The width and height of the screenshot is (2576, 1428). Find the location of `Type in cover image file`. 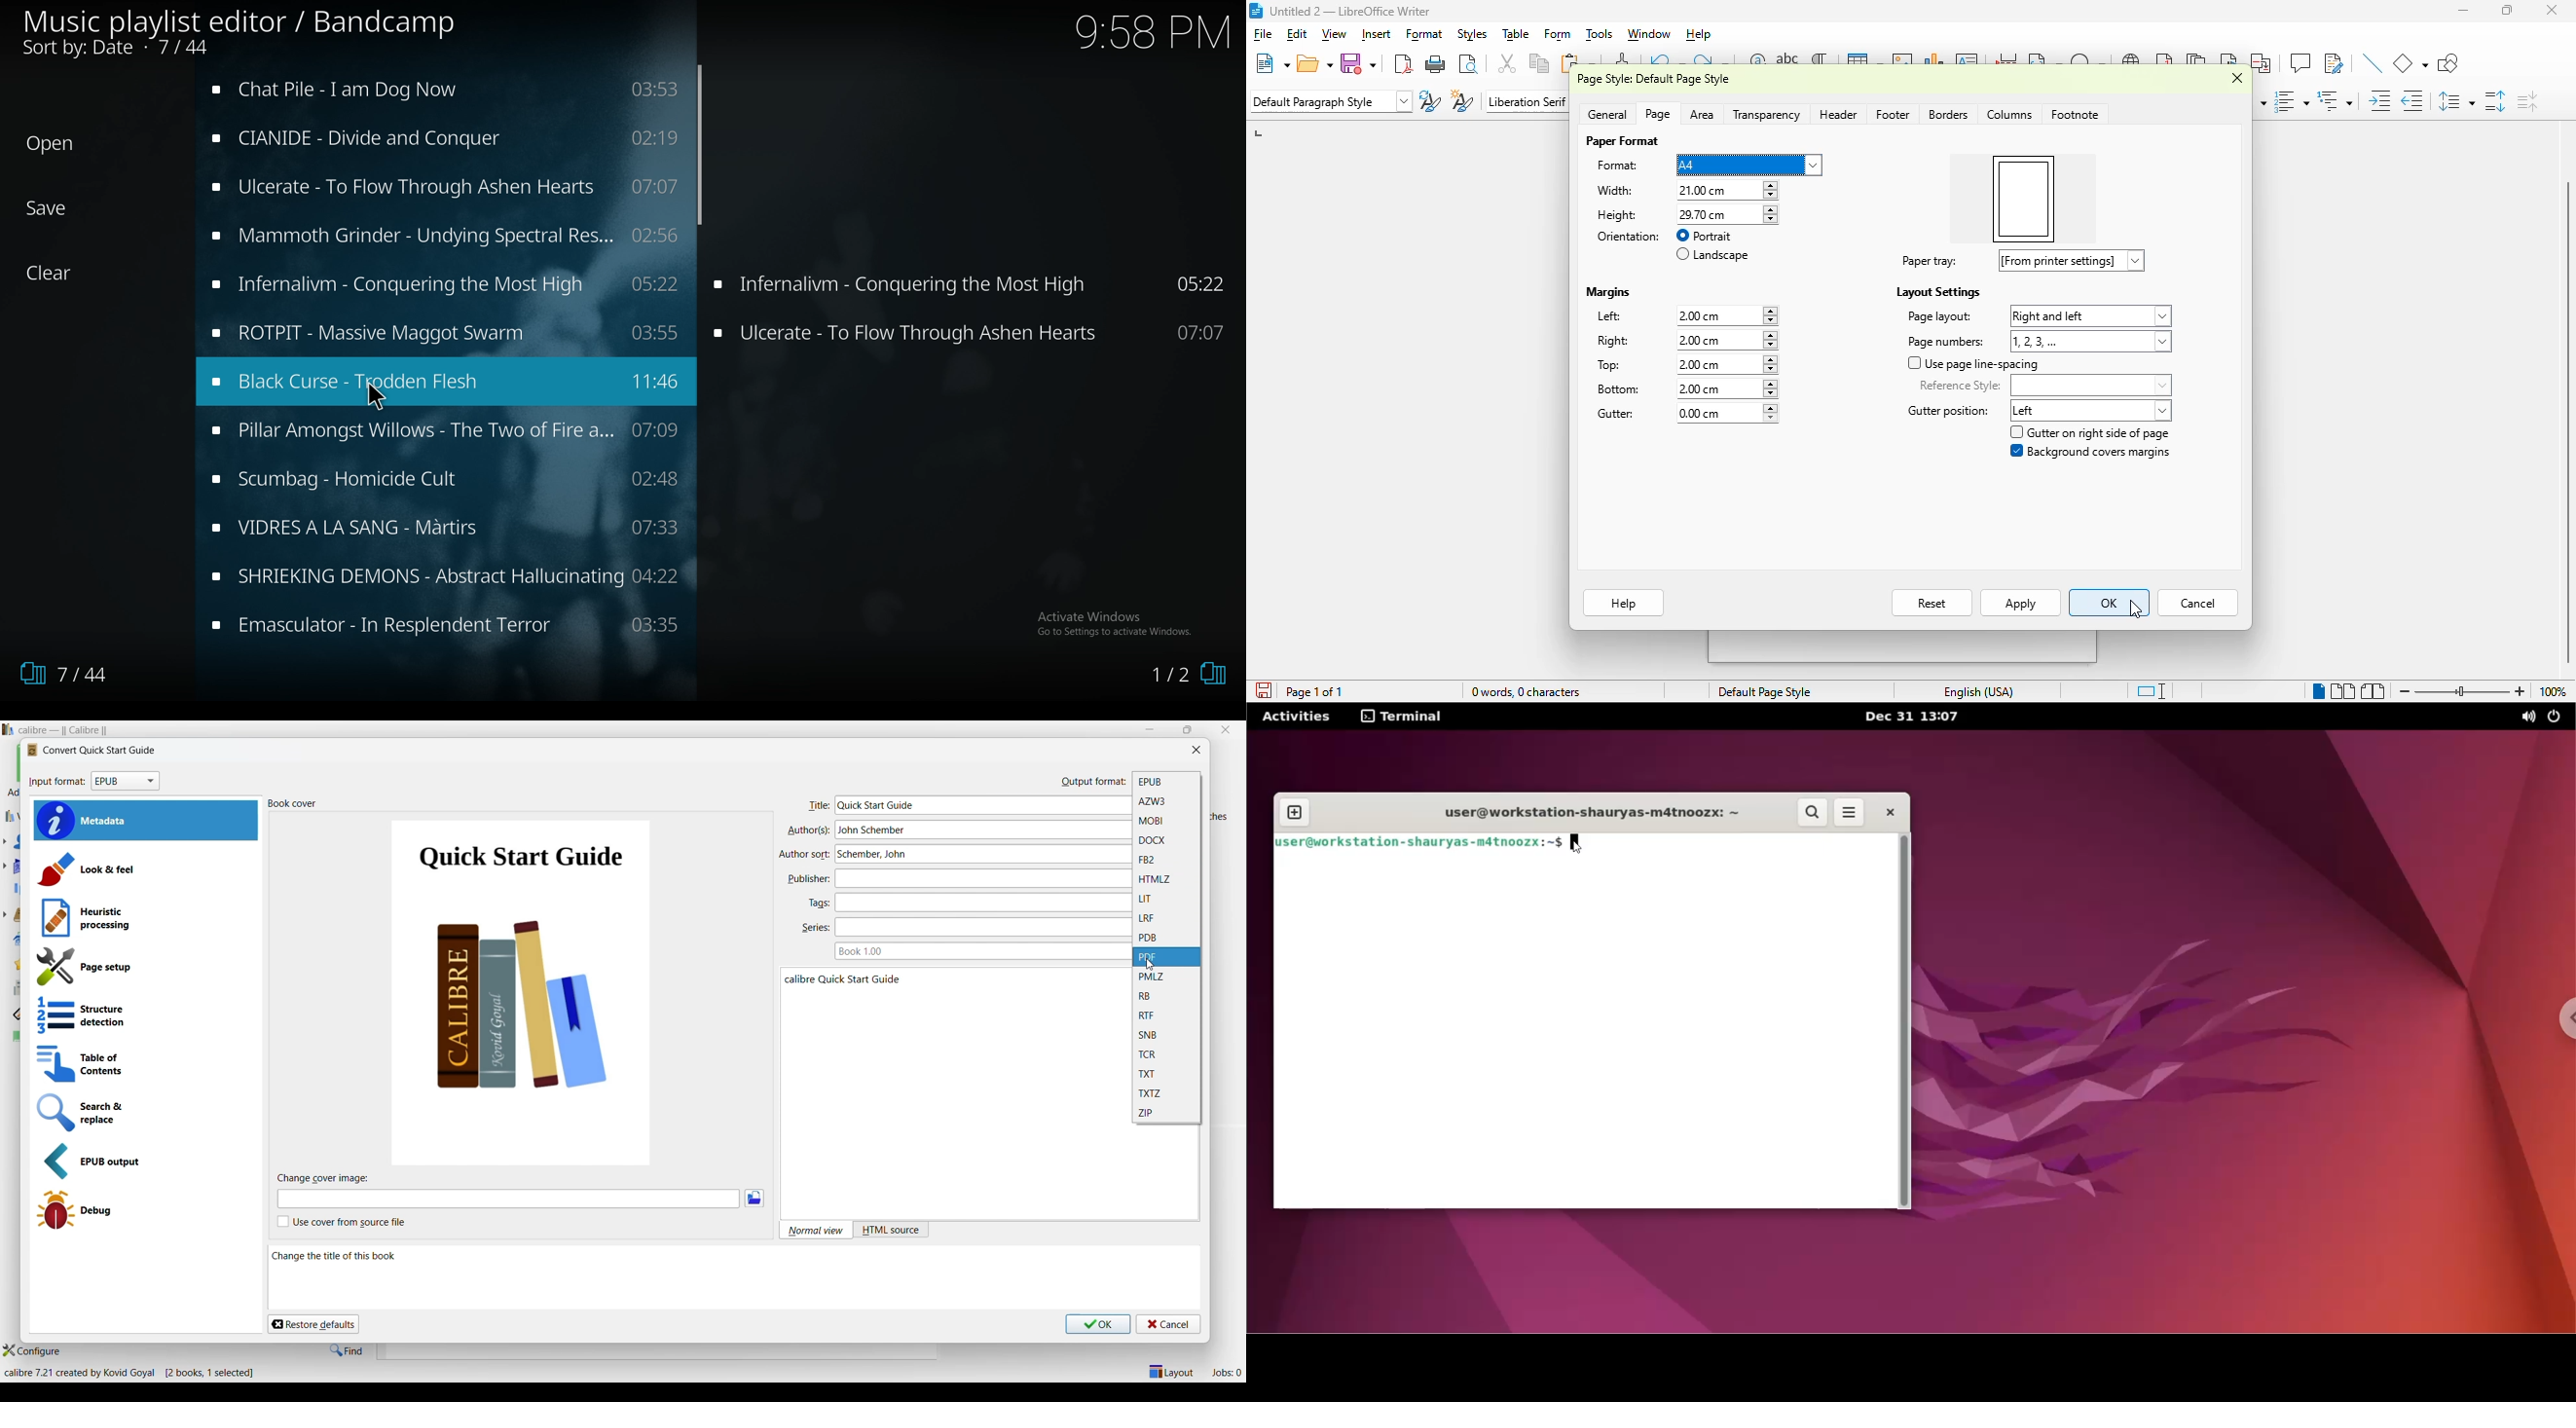

Type in cover image file is located at coordinates (508, 1199).